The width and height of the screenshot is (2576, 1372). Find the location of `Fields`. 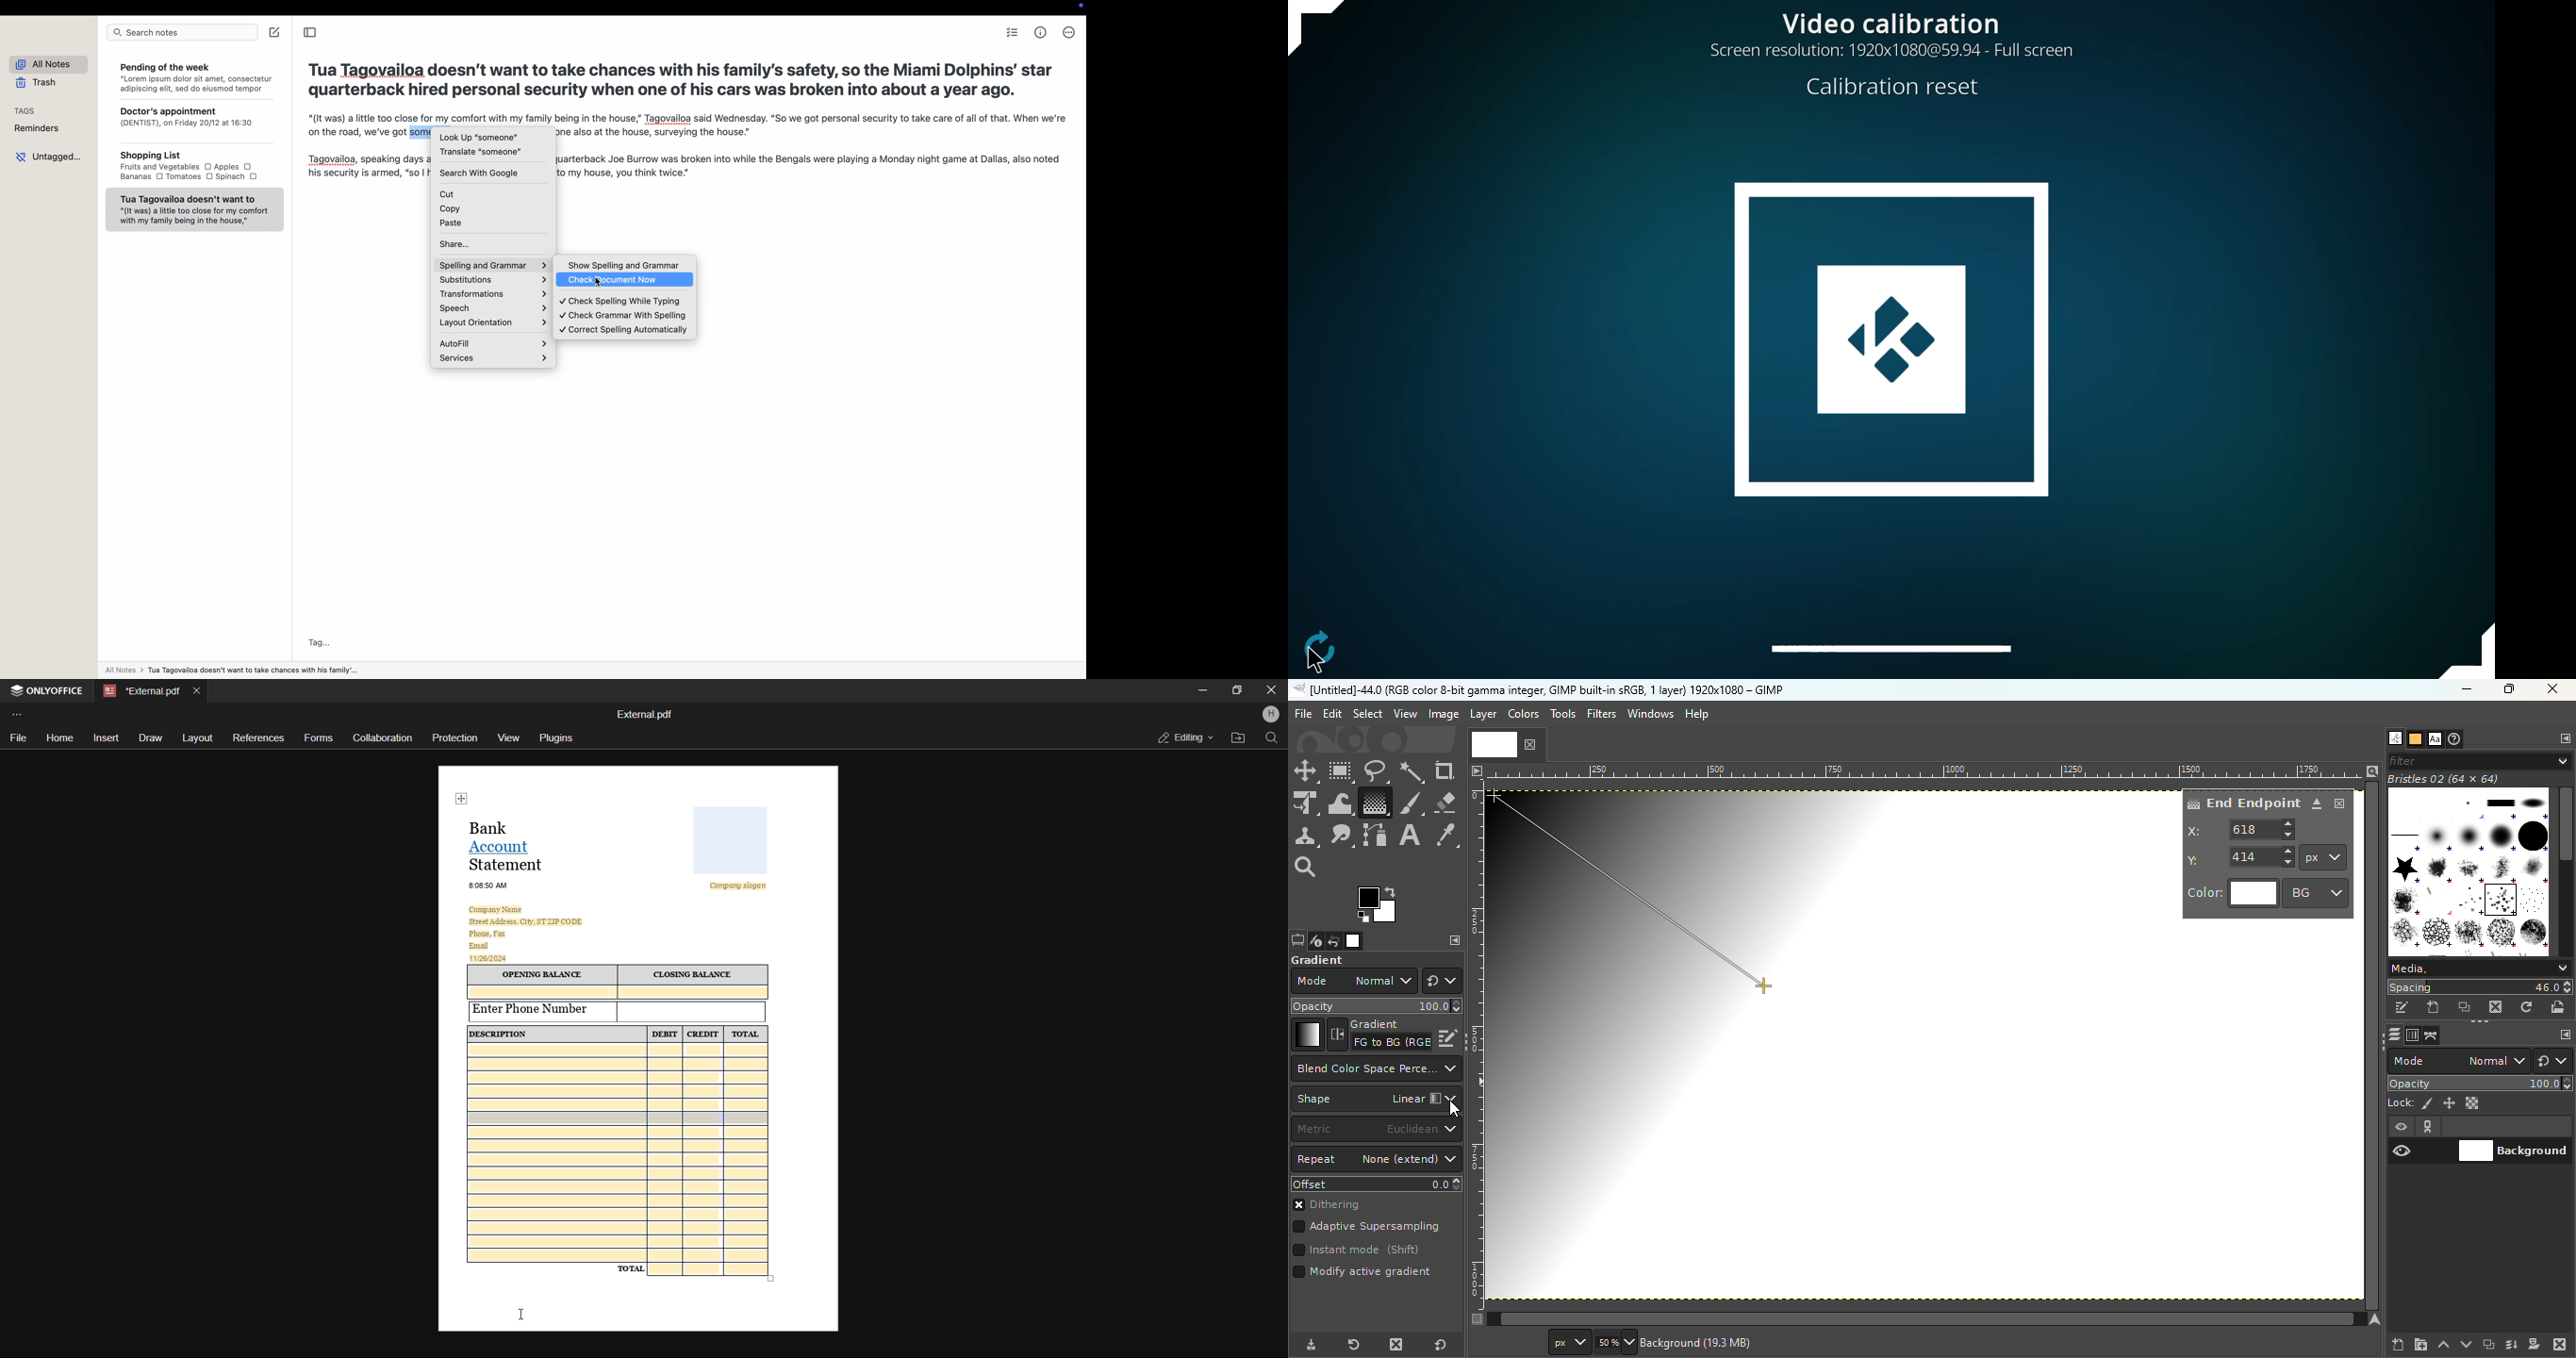

Fields is located at coordinates (617, 1152).